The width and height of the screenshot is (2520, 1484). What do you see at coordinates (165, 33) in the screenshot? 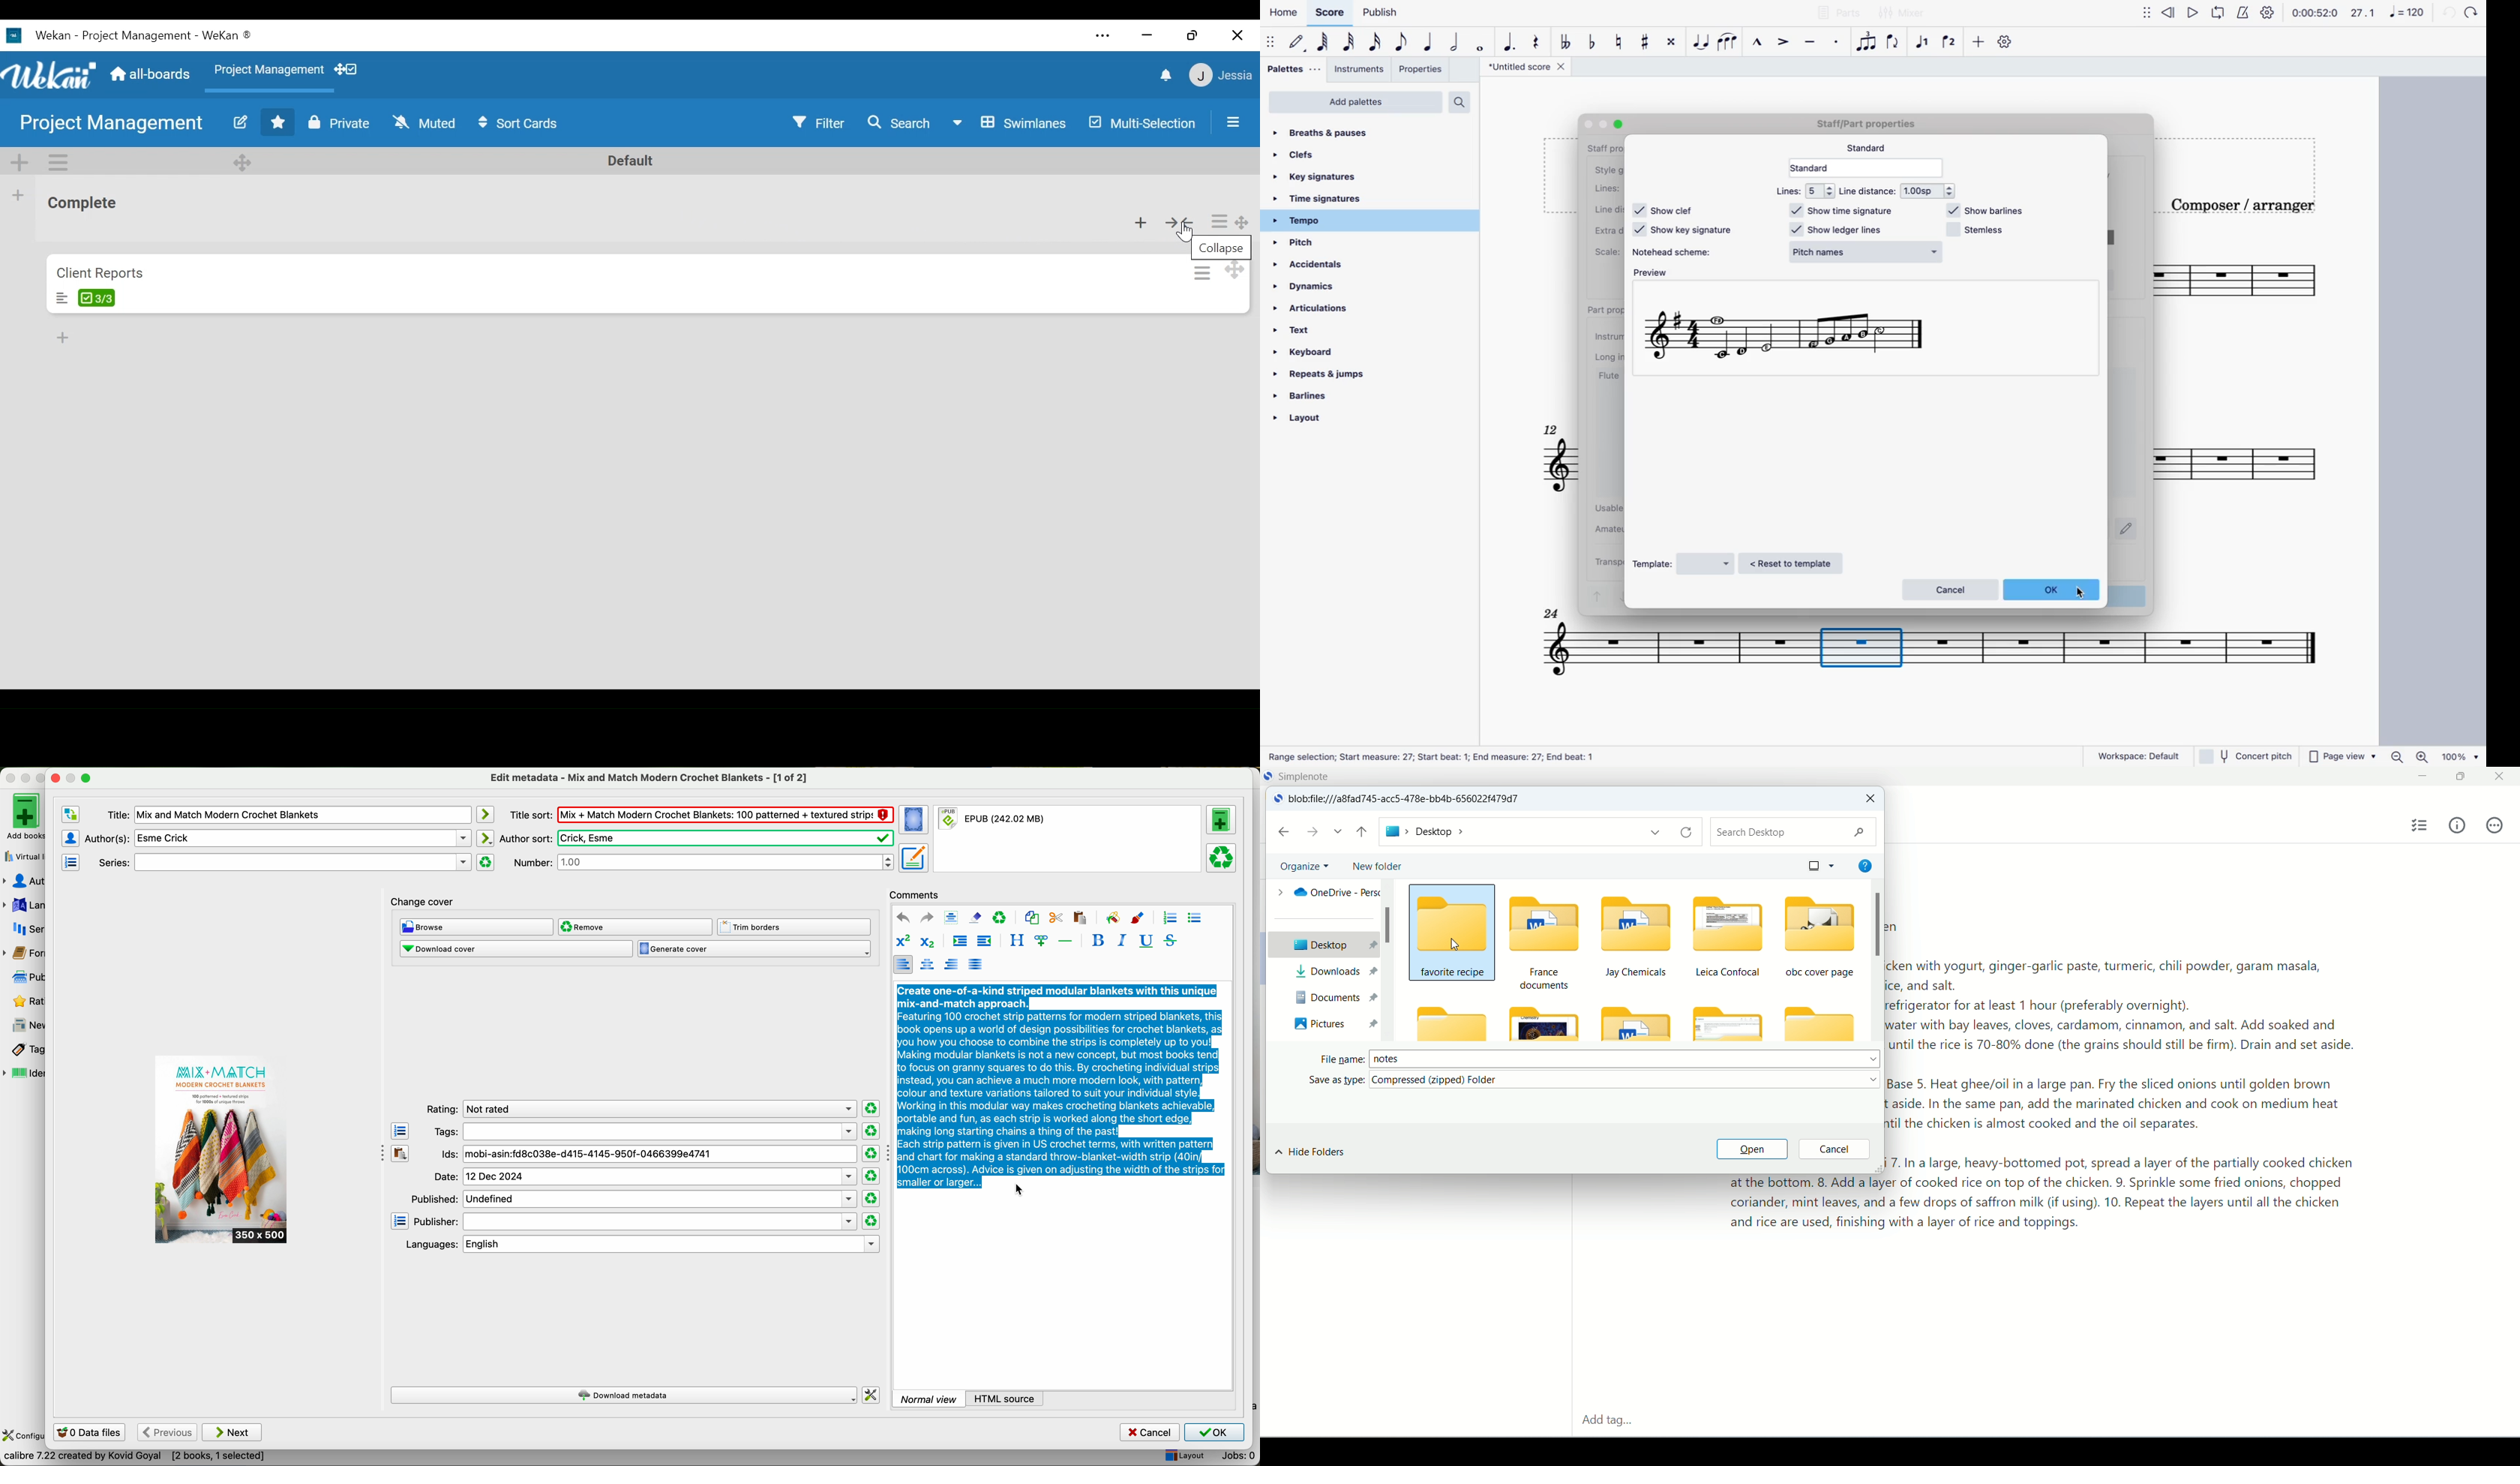
I see `Project Management - Wekan 1` at bounding box center [165, 33].